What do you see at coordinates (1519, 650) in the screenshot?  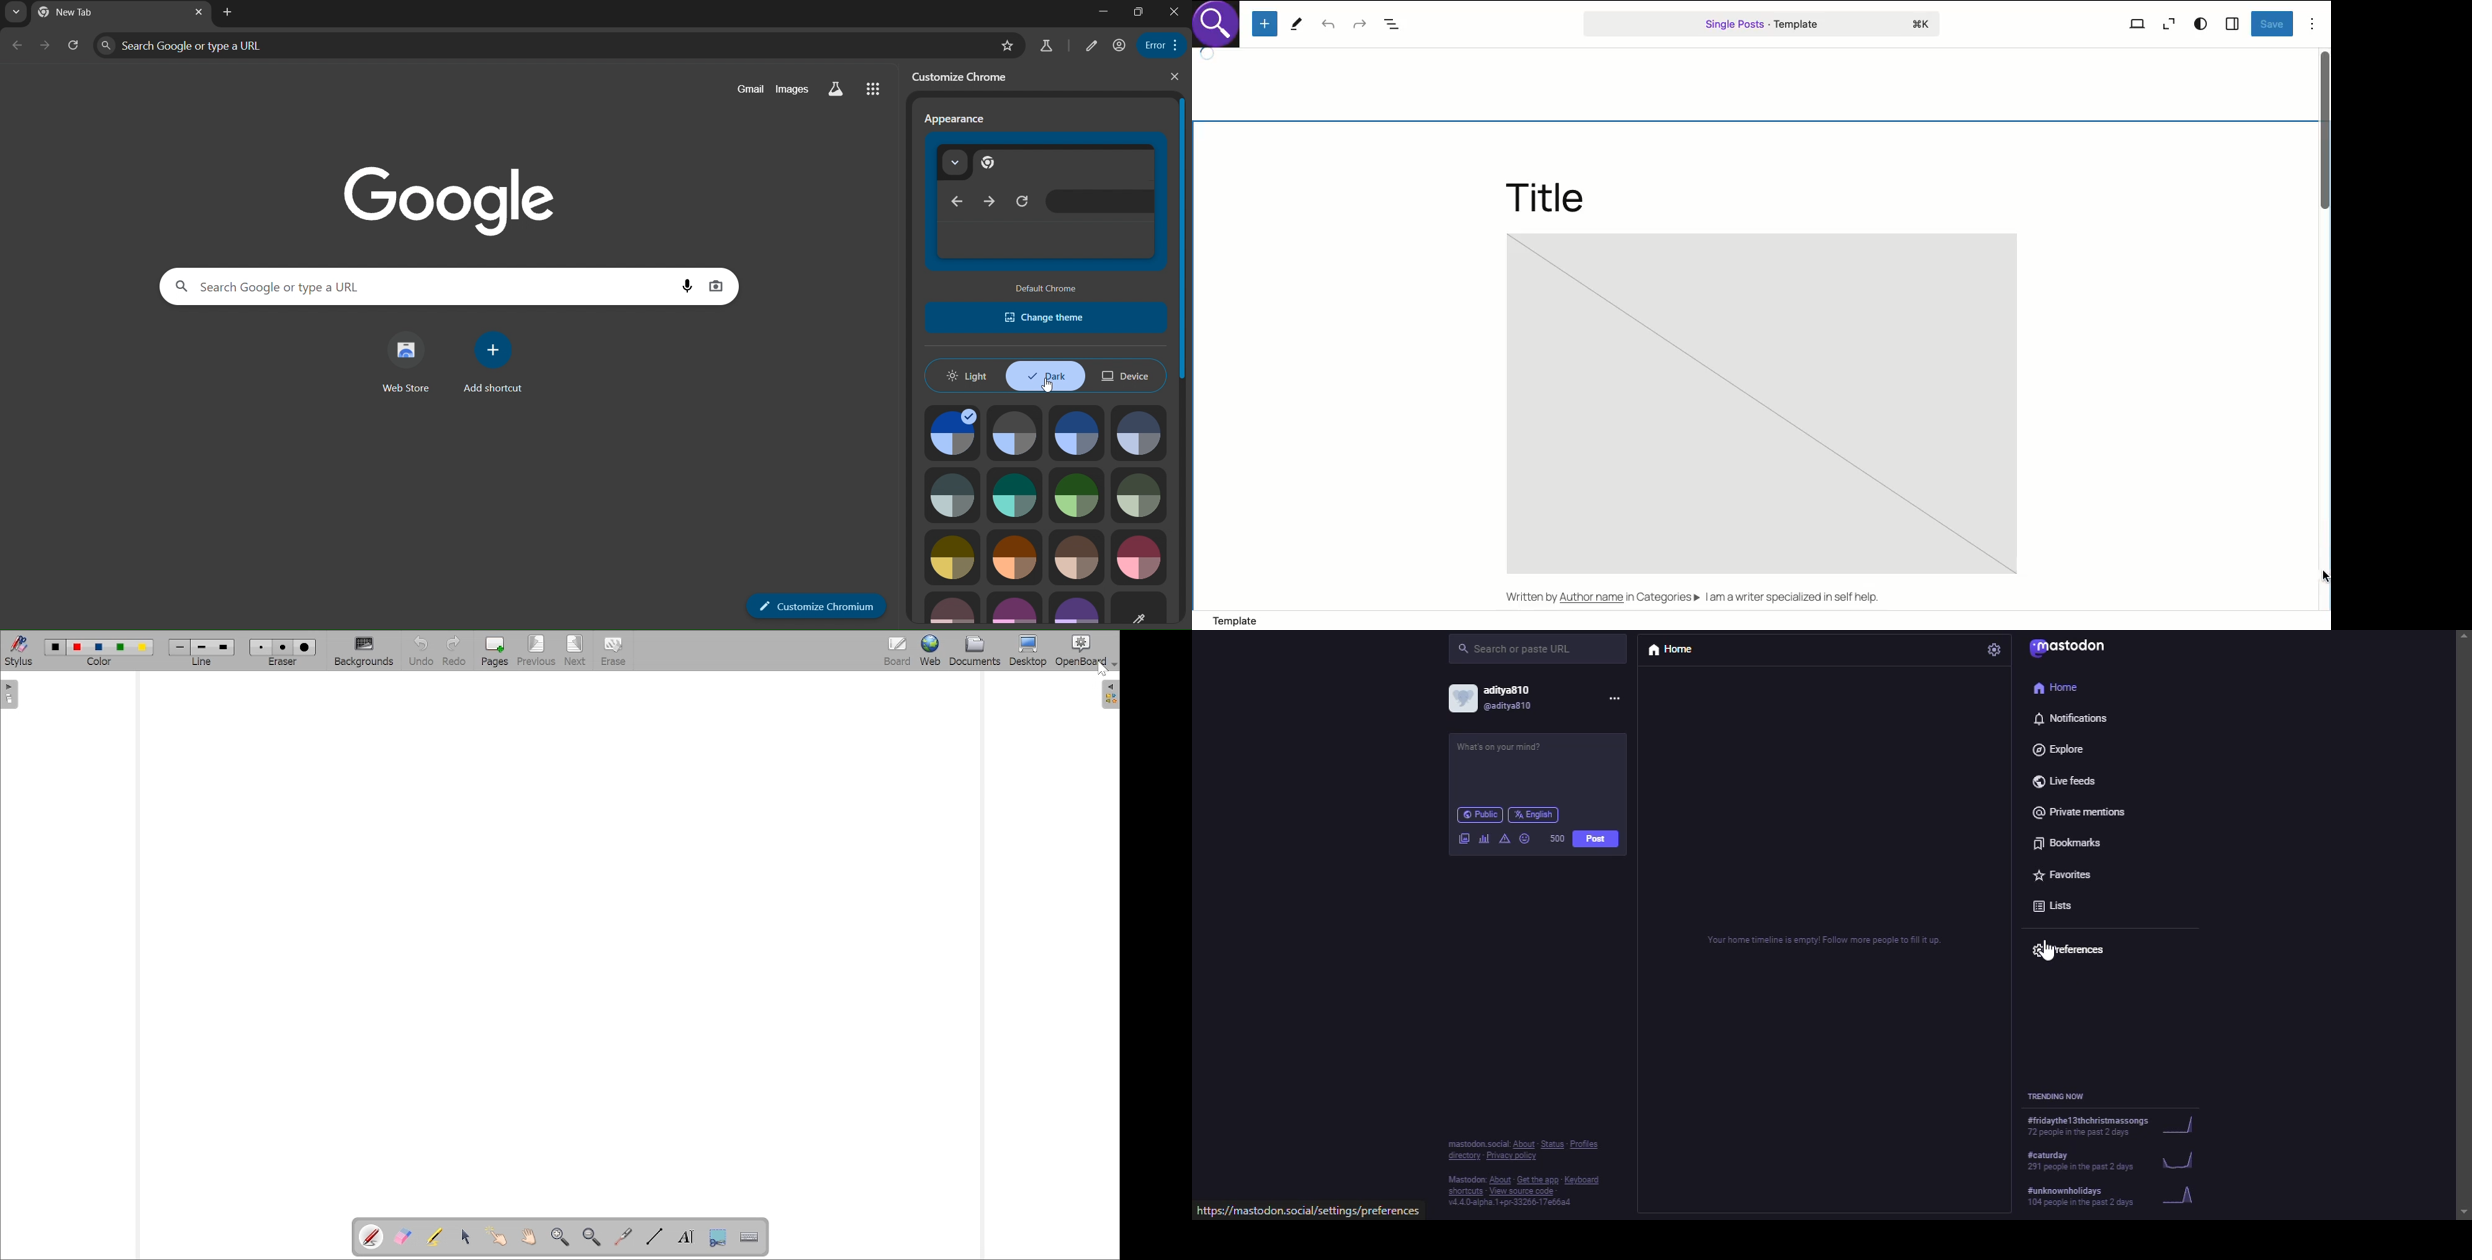 I see `search` at bounding box center [1519, 650].